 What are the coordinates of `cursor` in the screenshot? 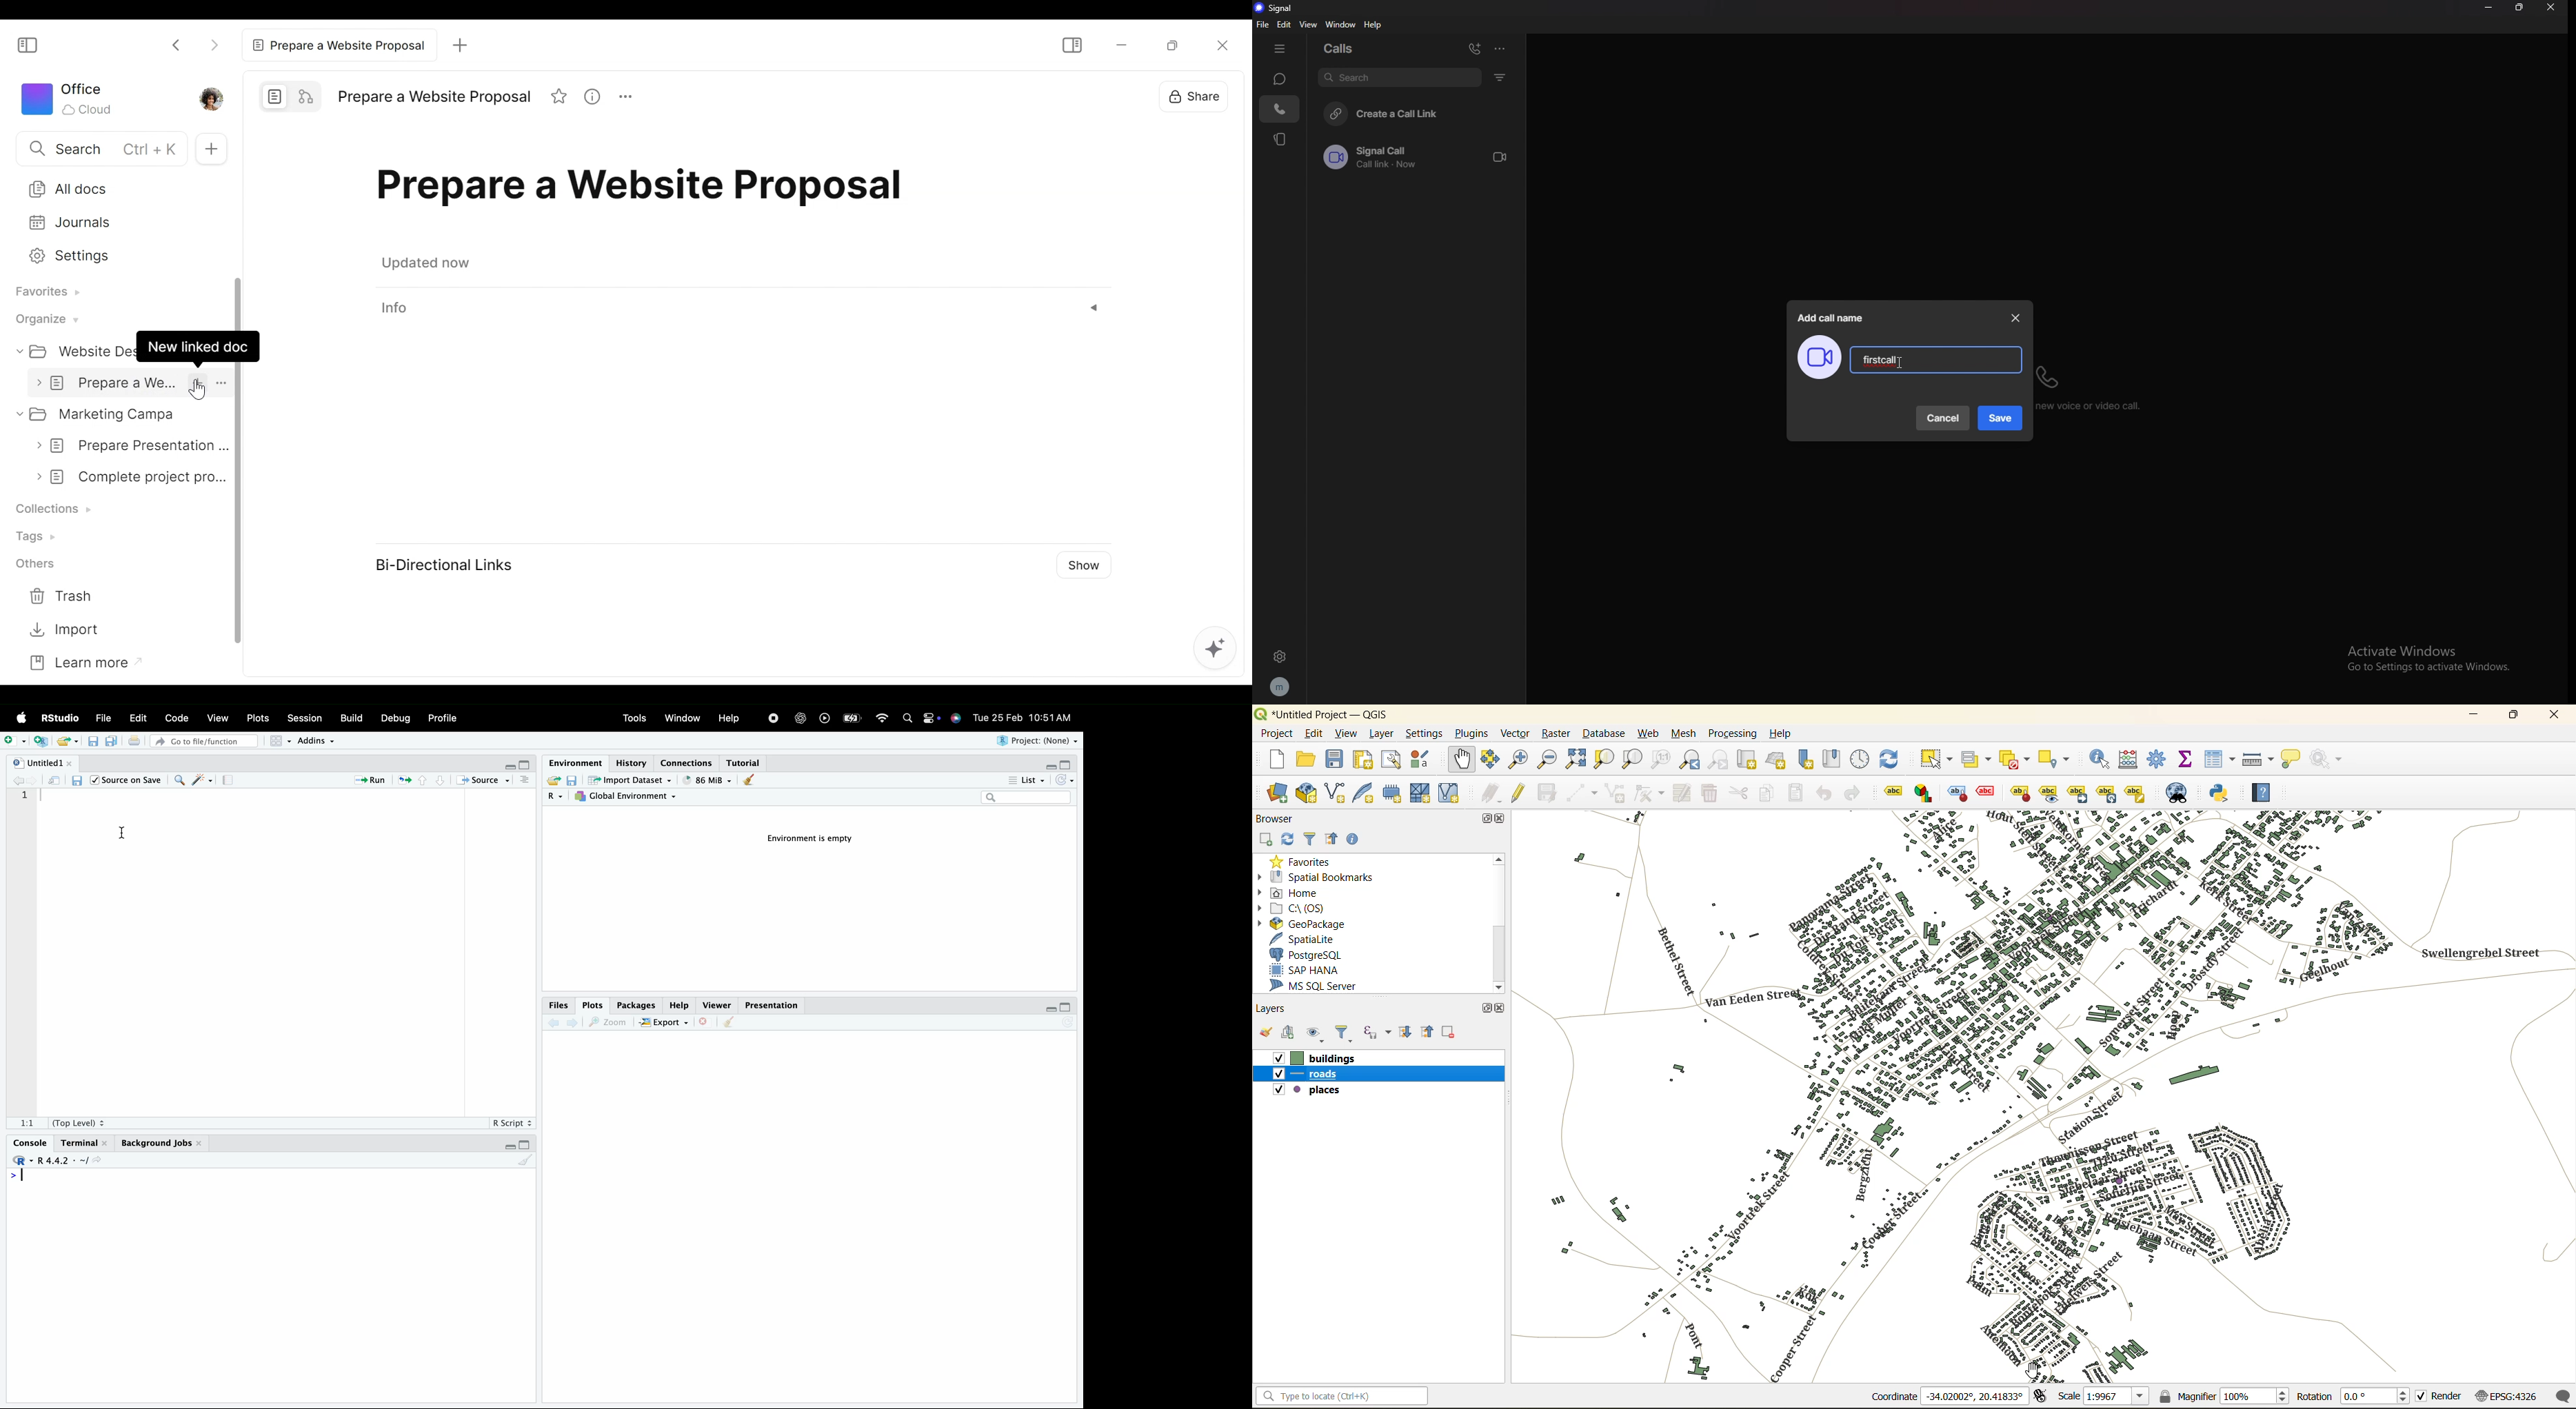 It's located at (131, 839).